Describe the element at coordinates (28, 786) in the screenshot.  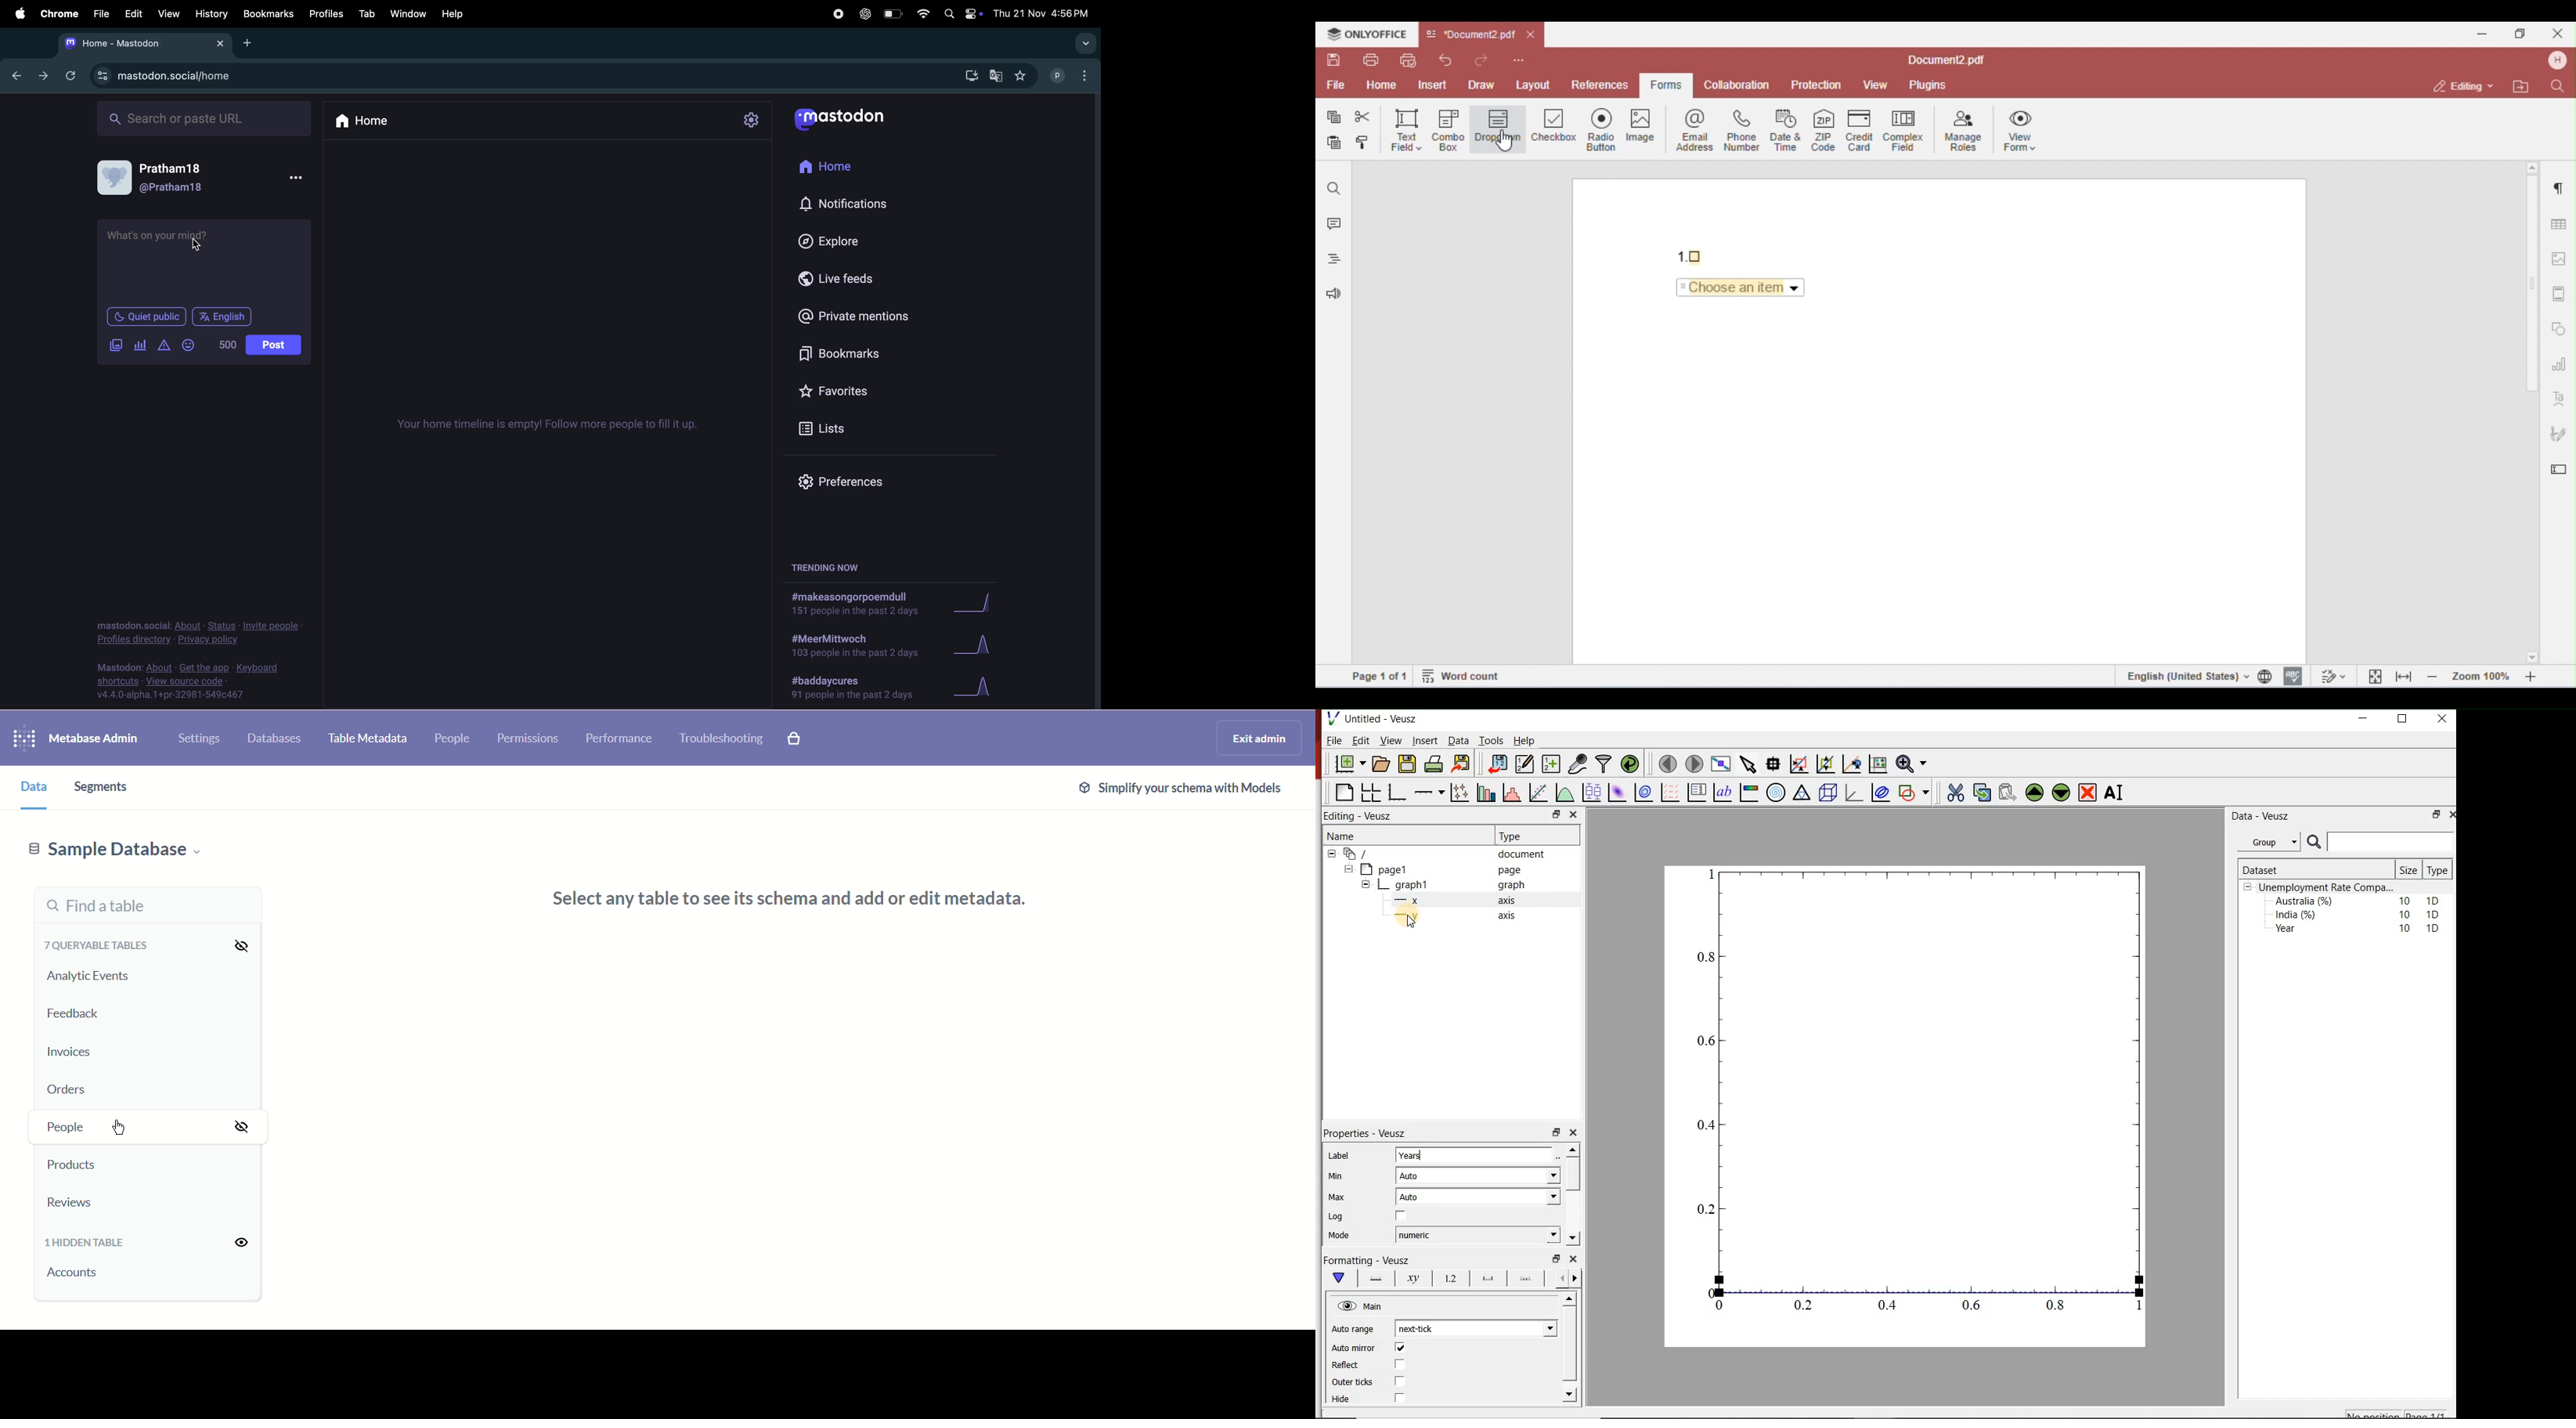
I see `data` at that location.